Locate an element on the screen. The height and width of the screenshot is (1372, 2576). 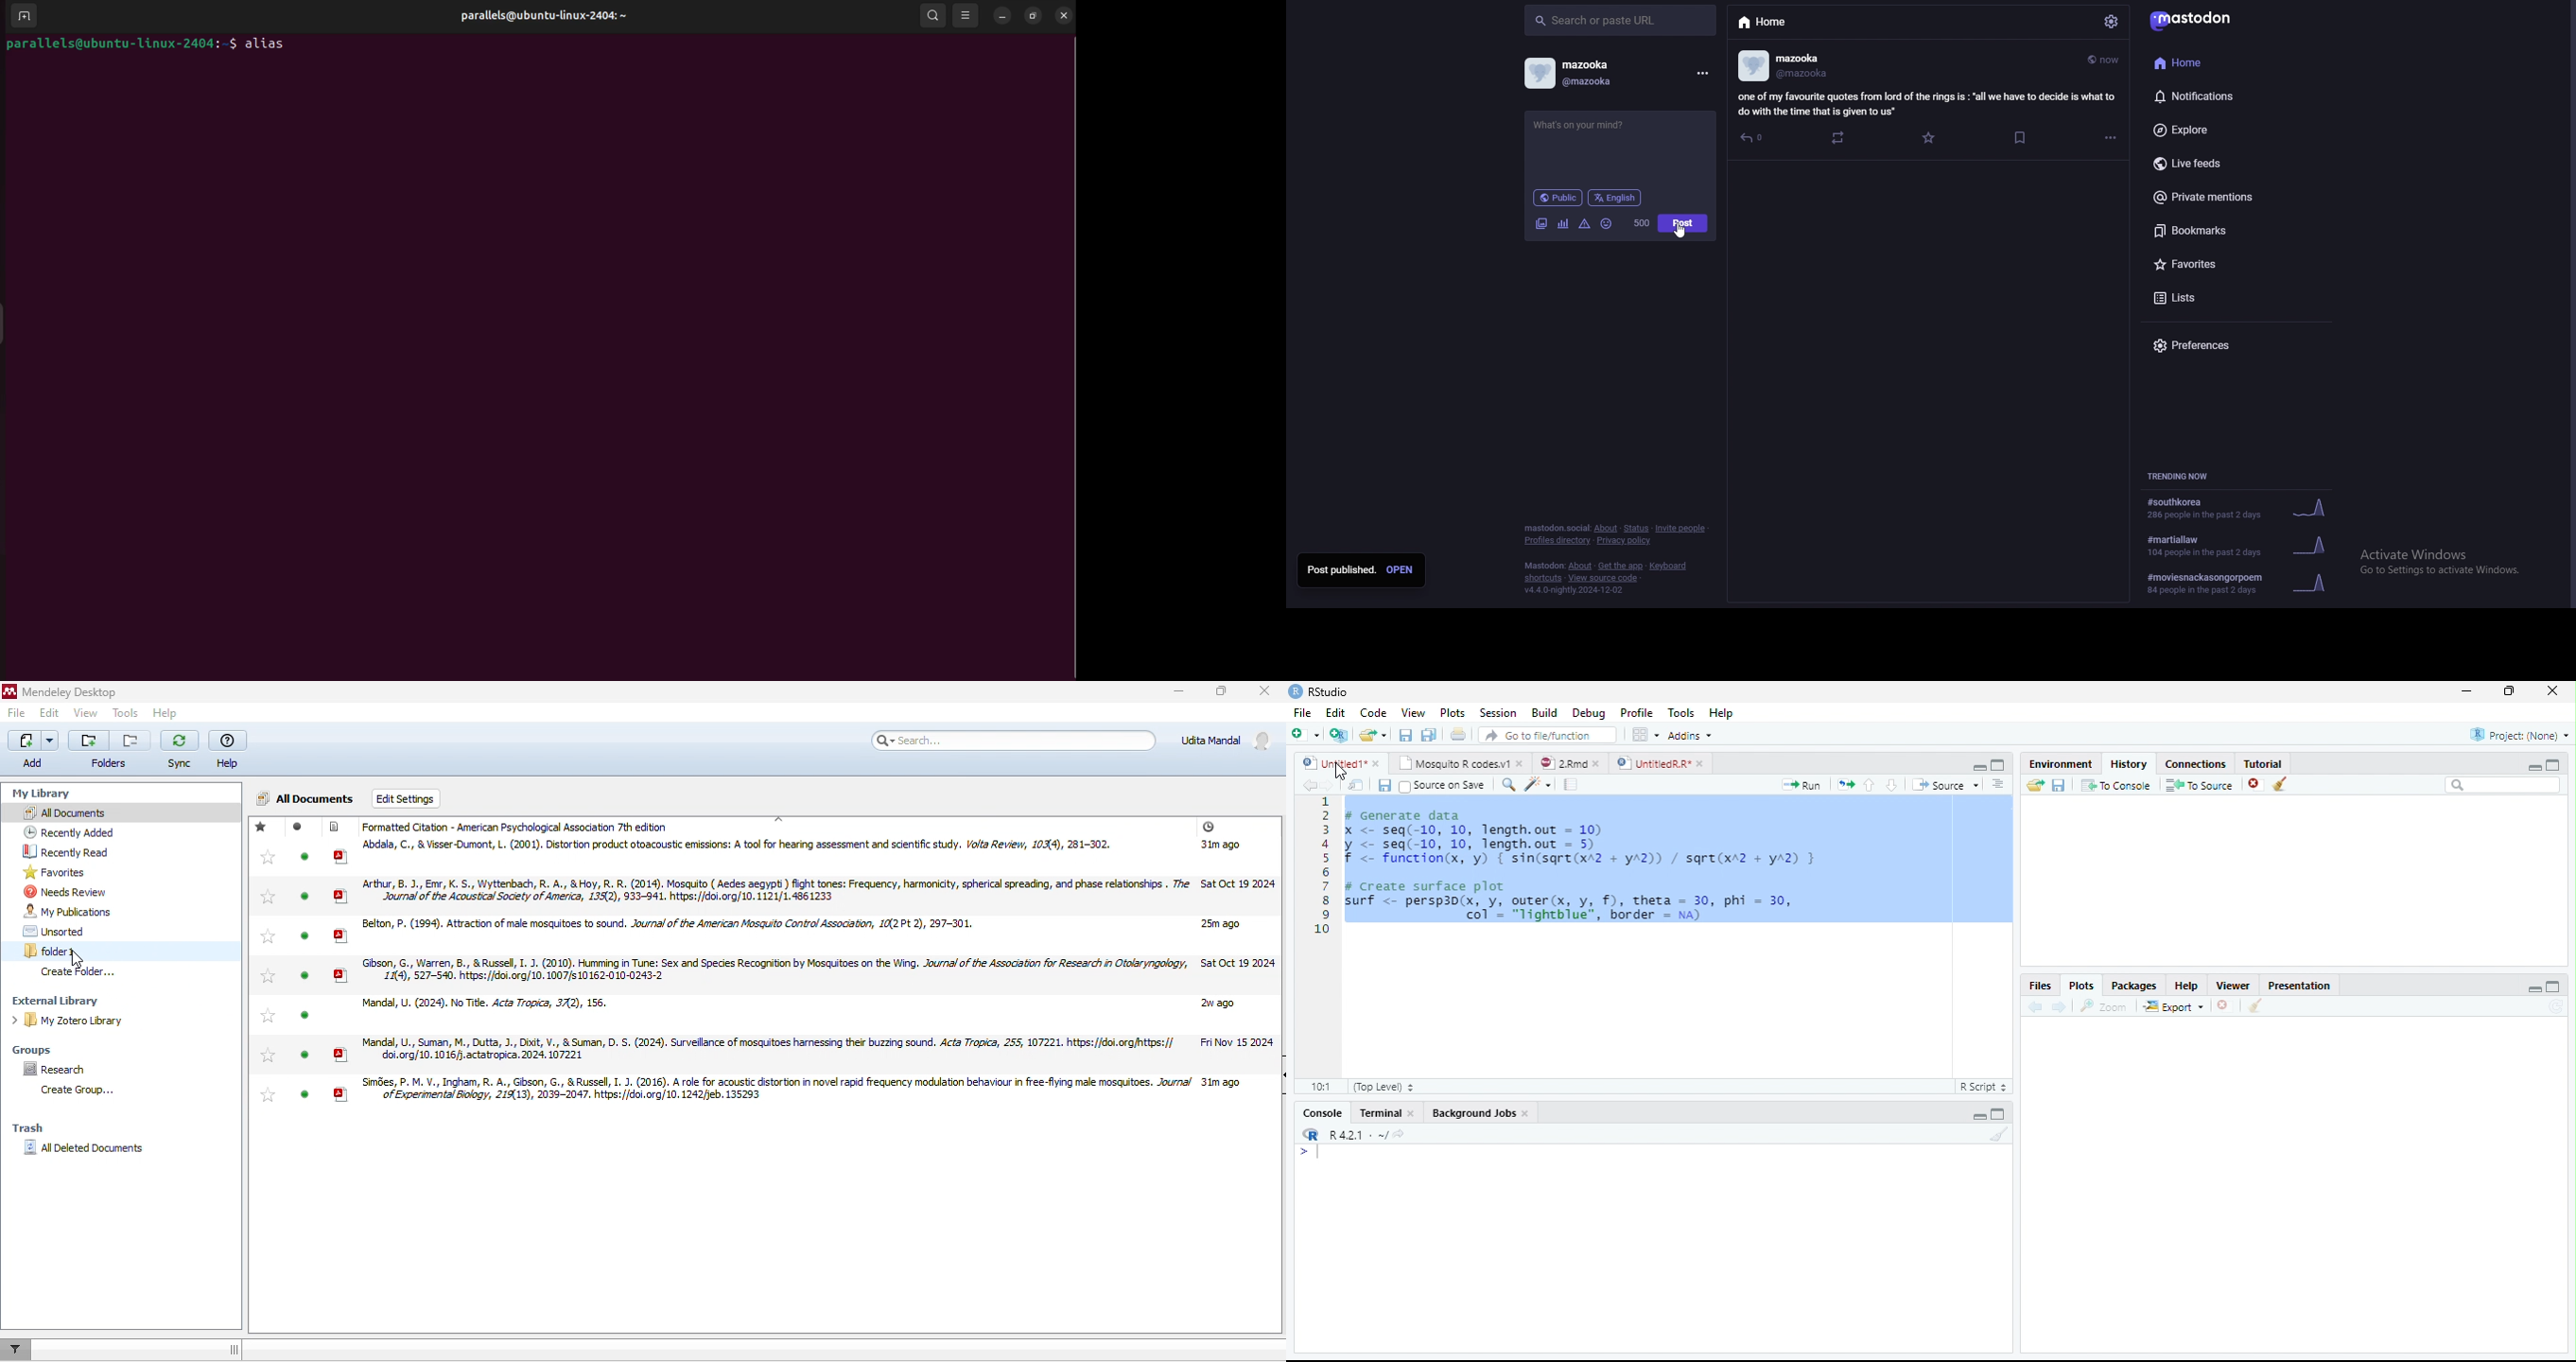
minimize is located at coordinates (1169, 697).